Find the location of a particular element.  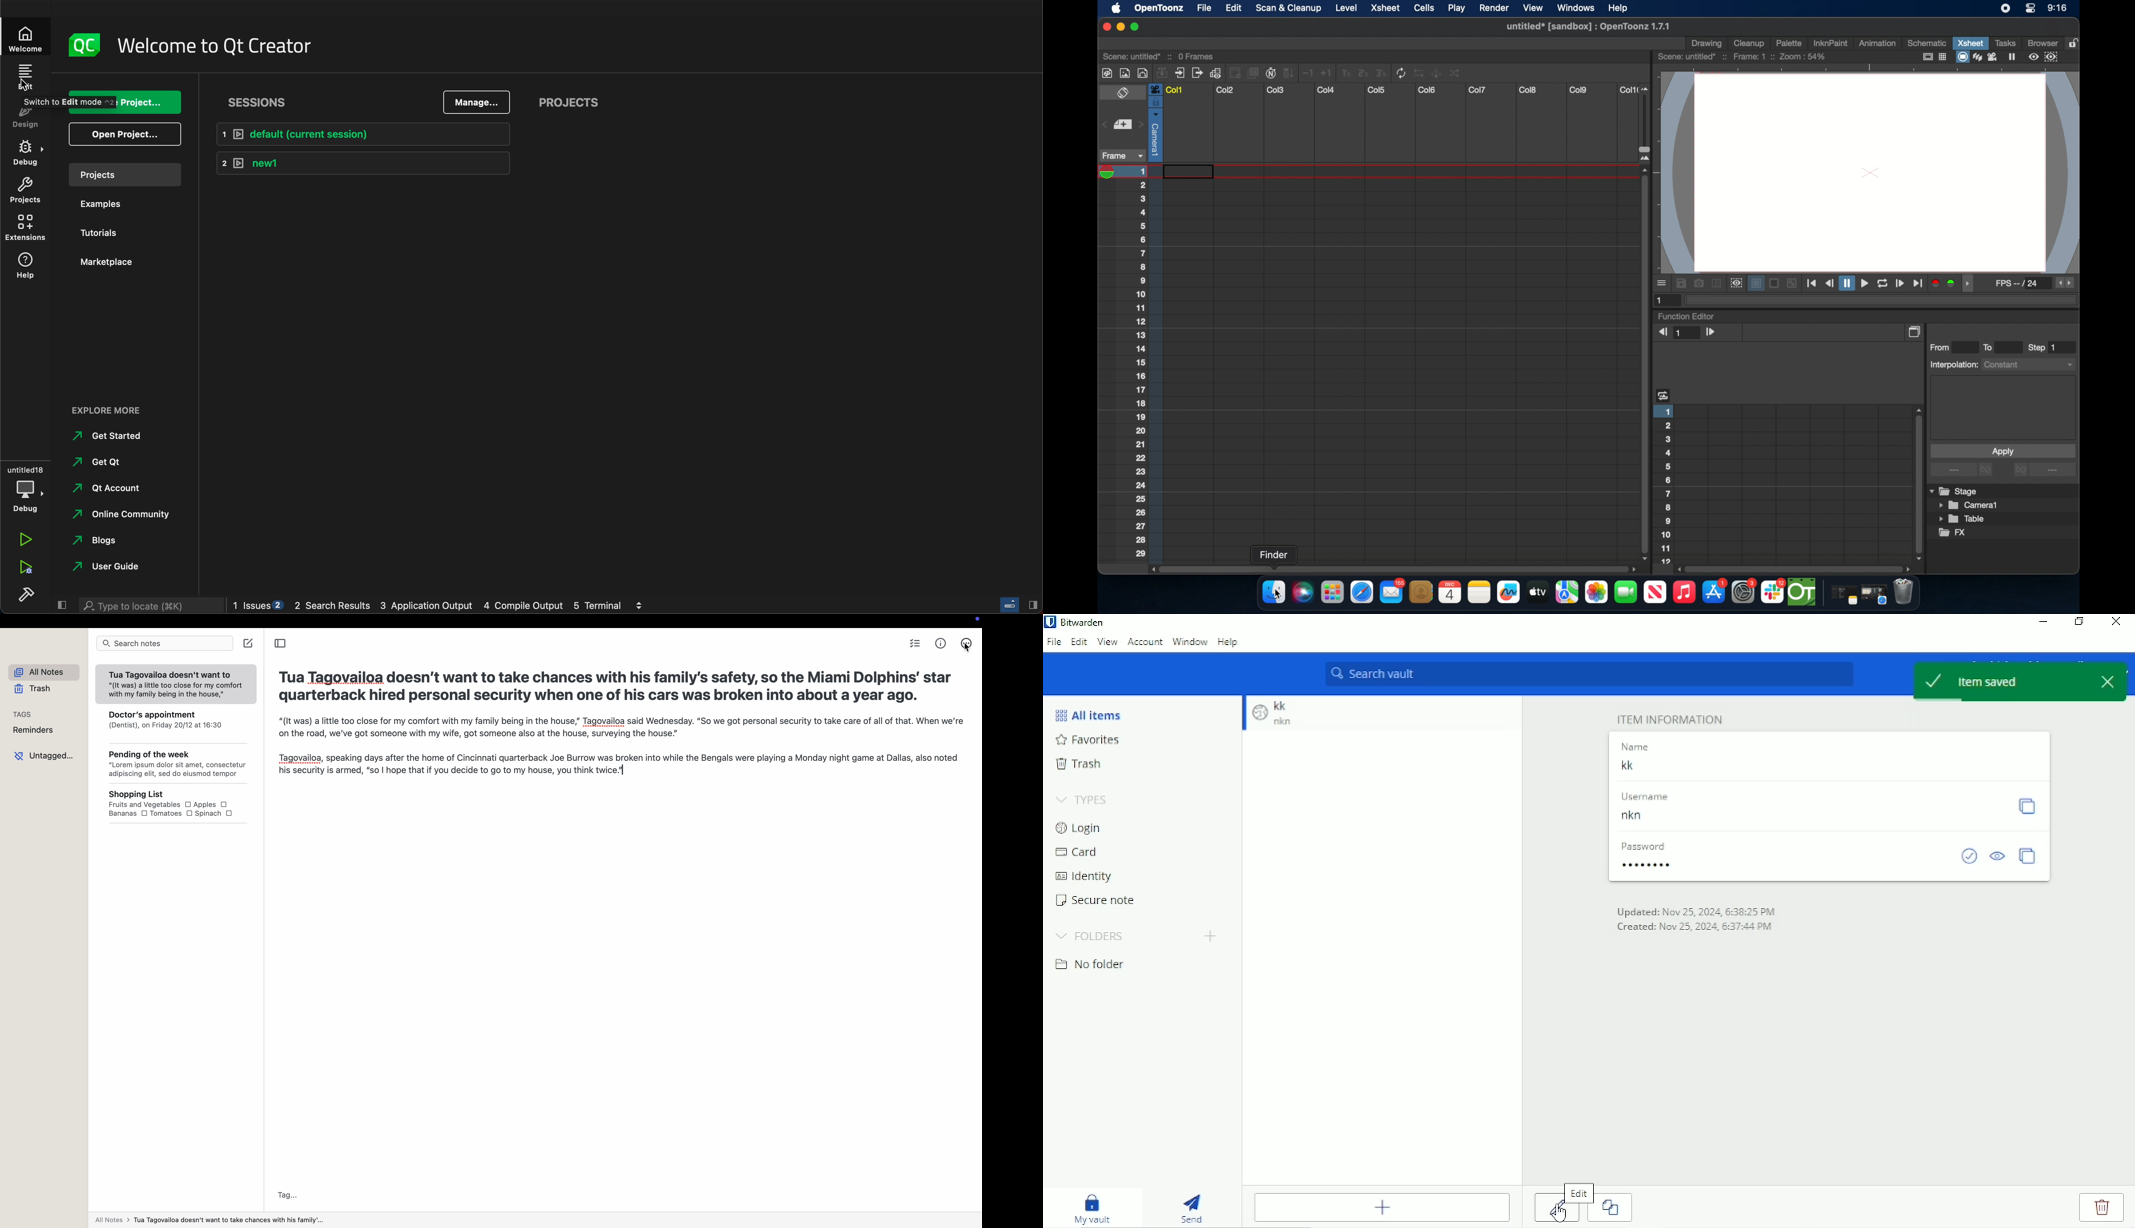

level is located at coordinates (1348, 7).